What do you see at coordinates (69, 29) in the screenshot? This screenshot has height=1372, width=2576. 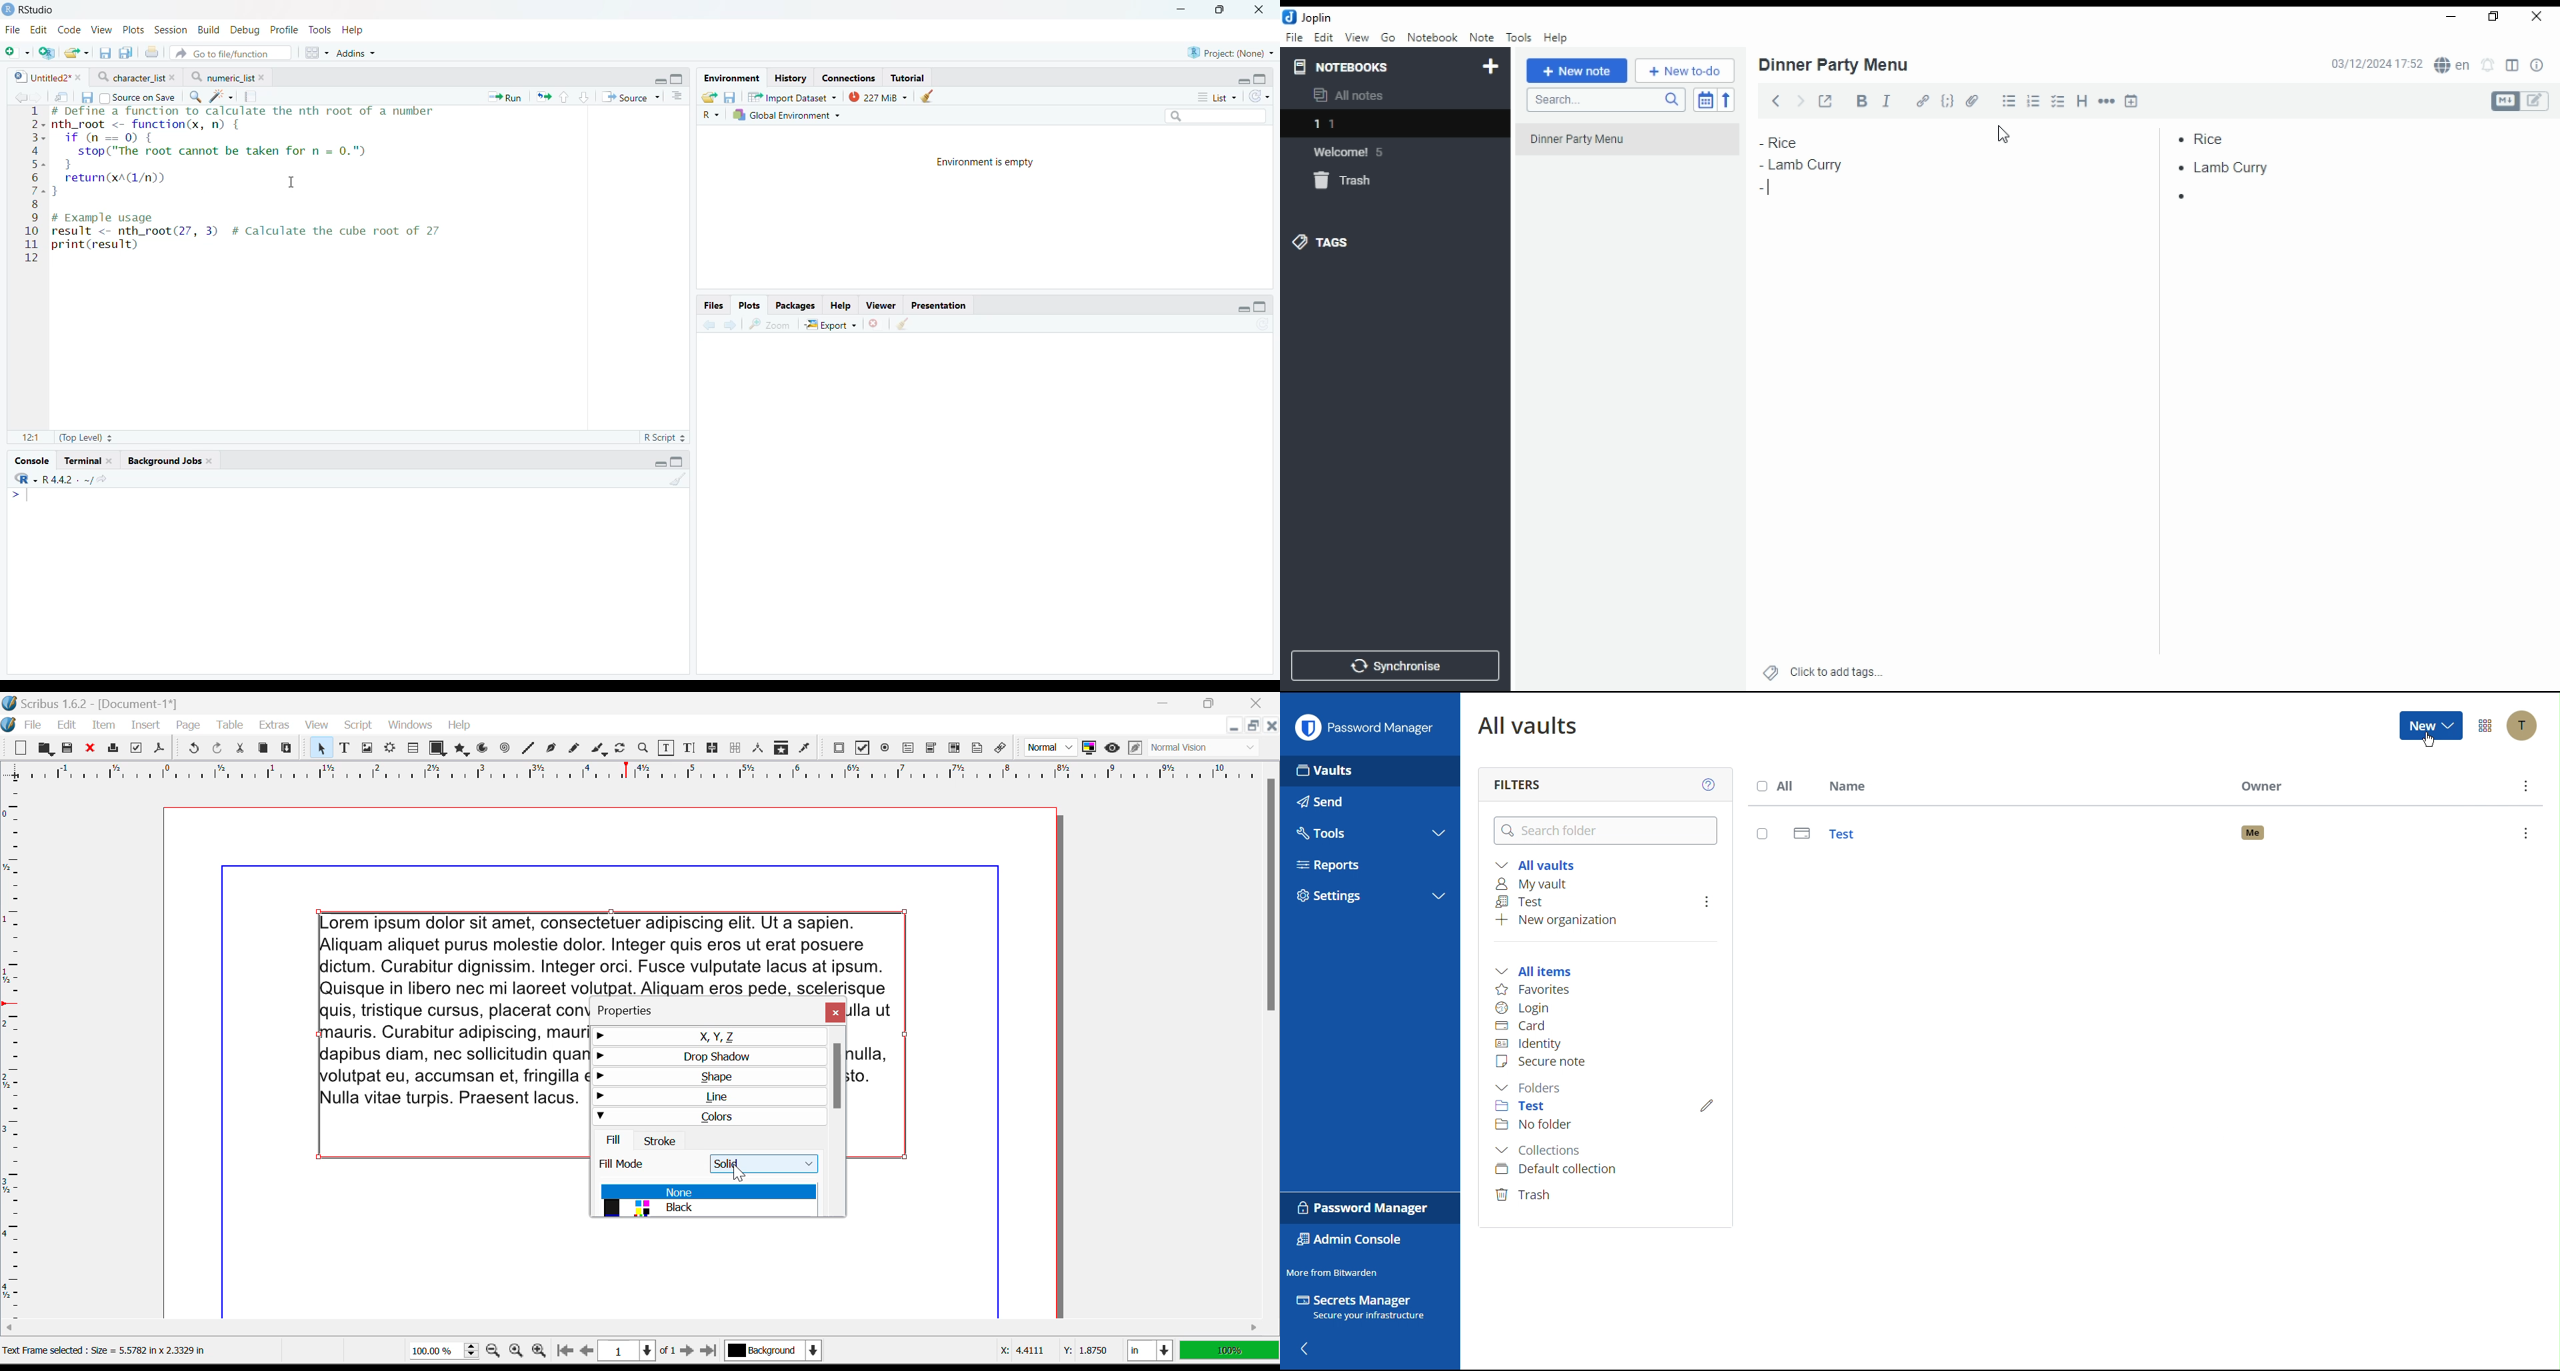 I see `Code` at bounding box center [69, 29].